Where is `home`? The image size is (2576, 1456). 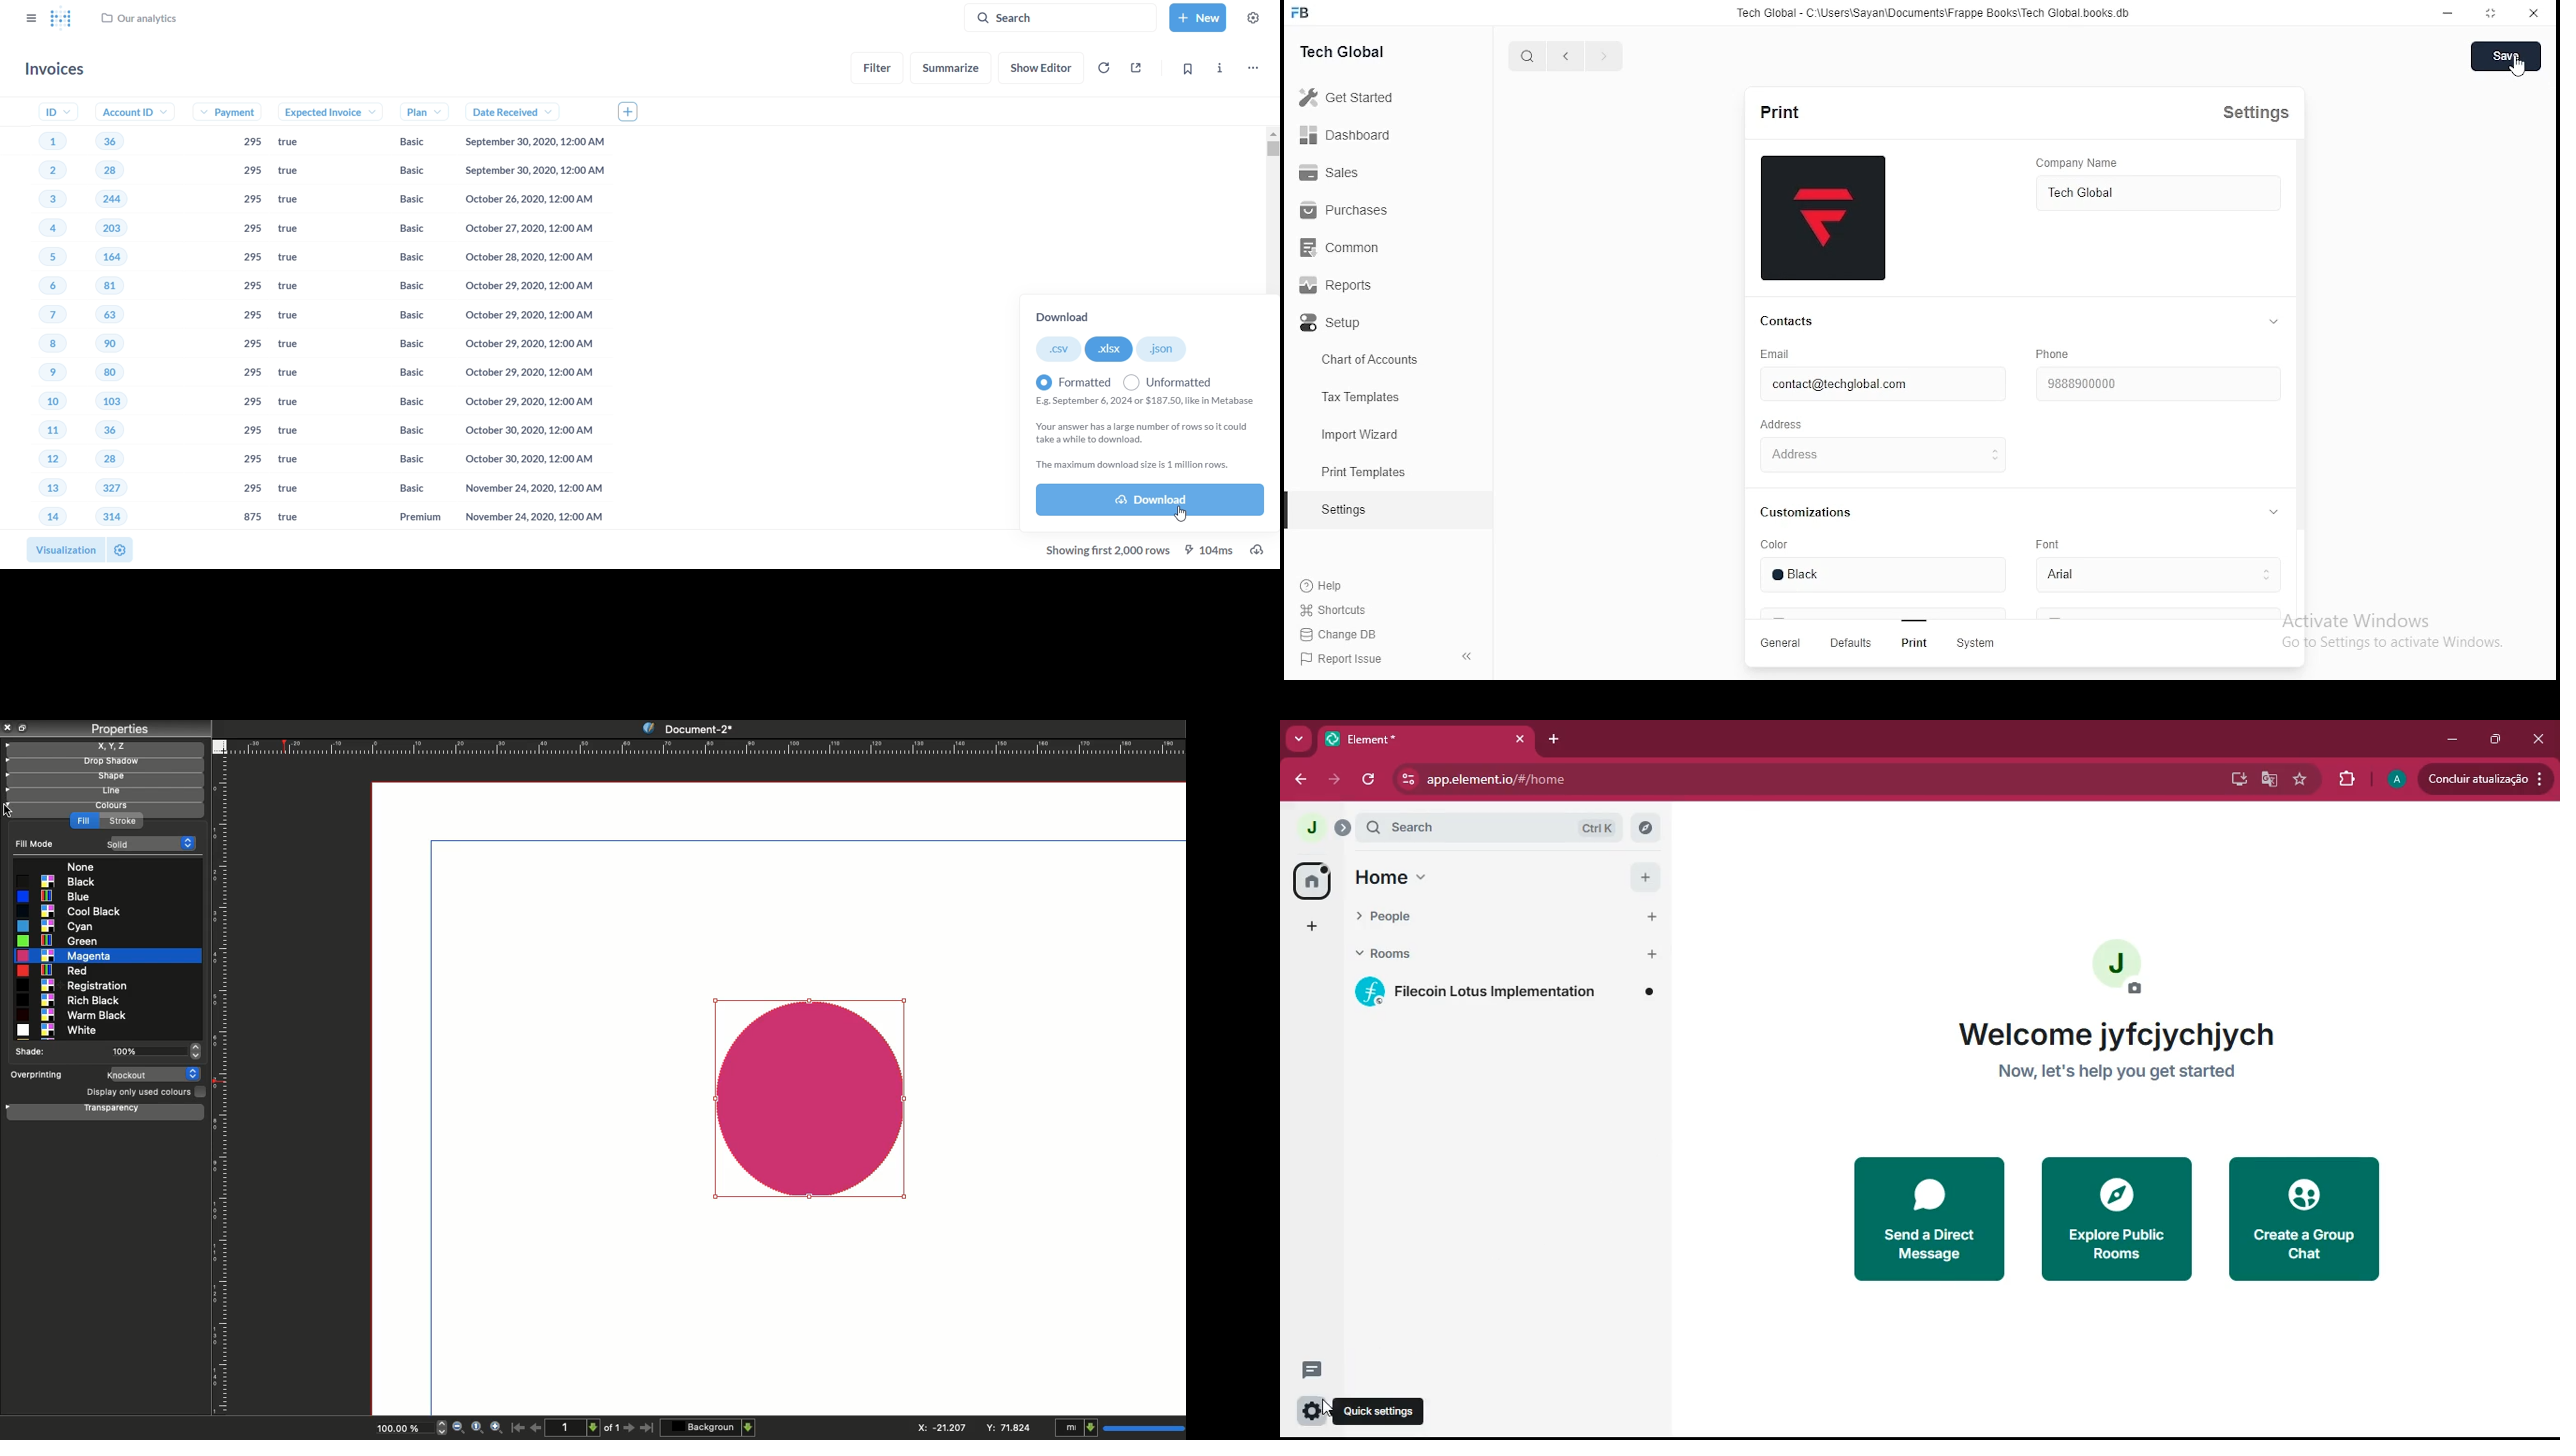 home is located at coordinates (1473, 877).